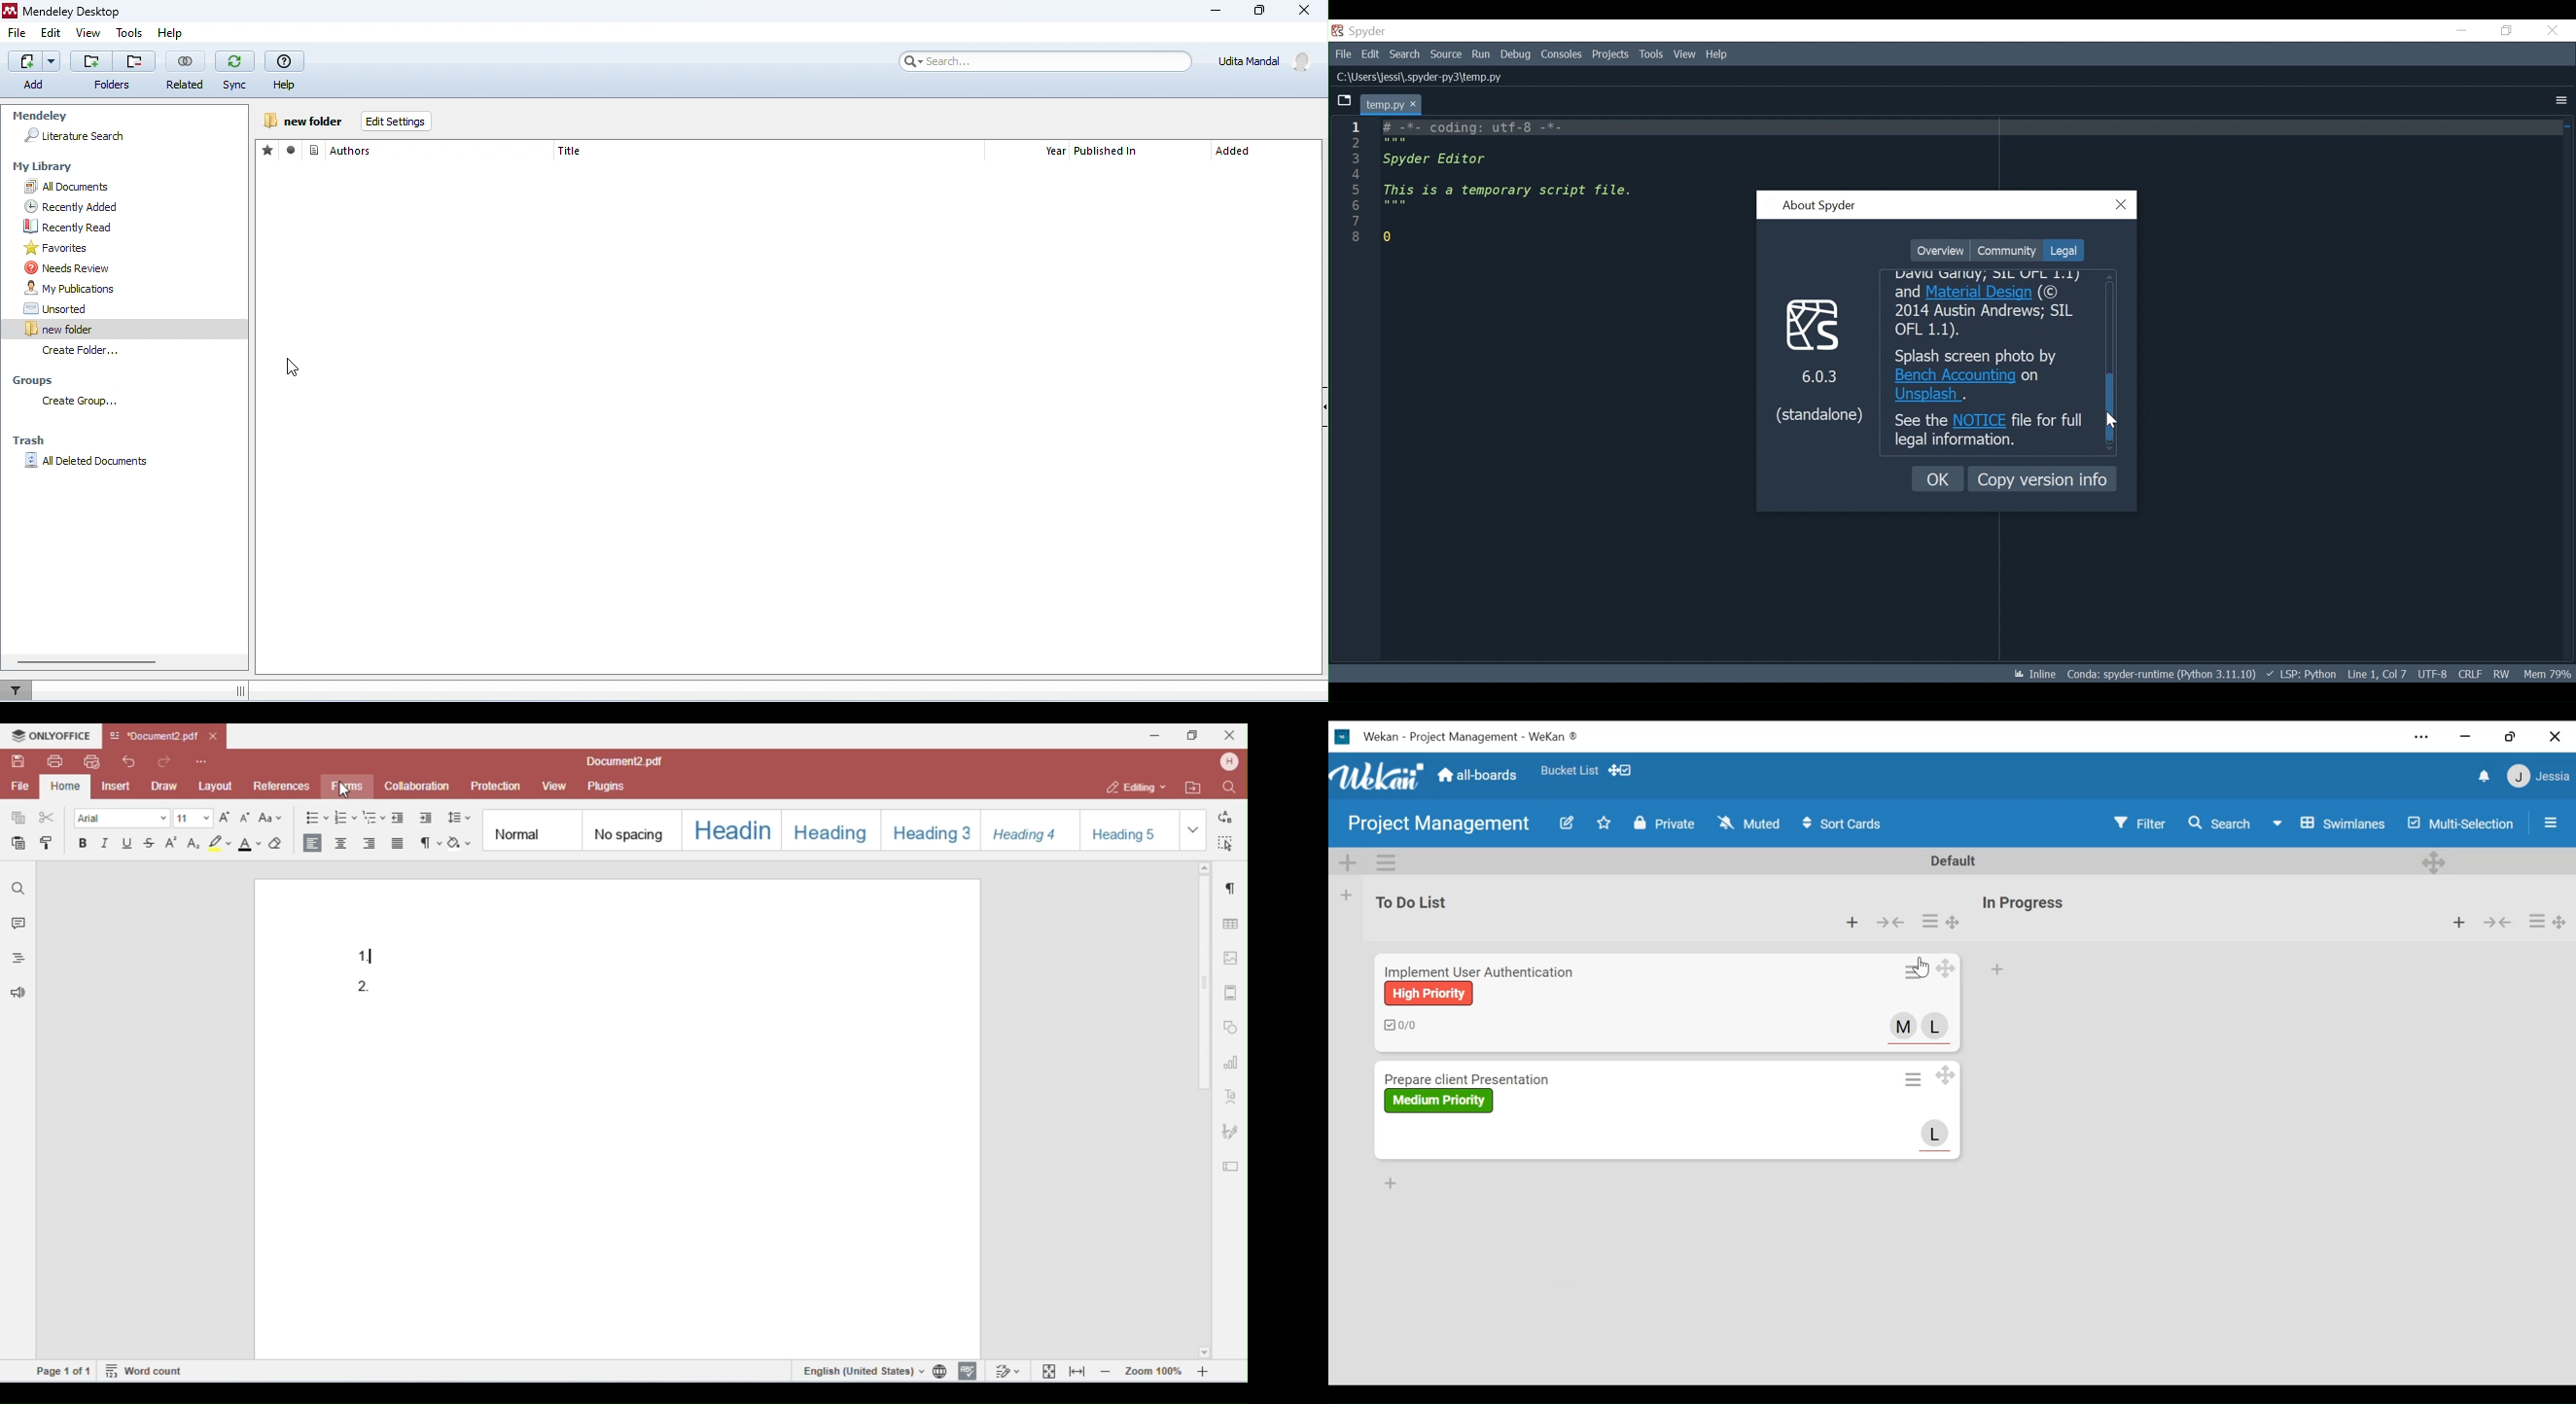 This screenshot has height=1428, width=2576. Describe the element at coordinates (1320, 409) in the screenshot. I see `show or hide document details` at that location.